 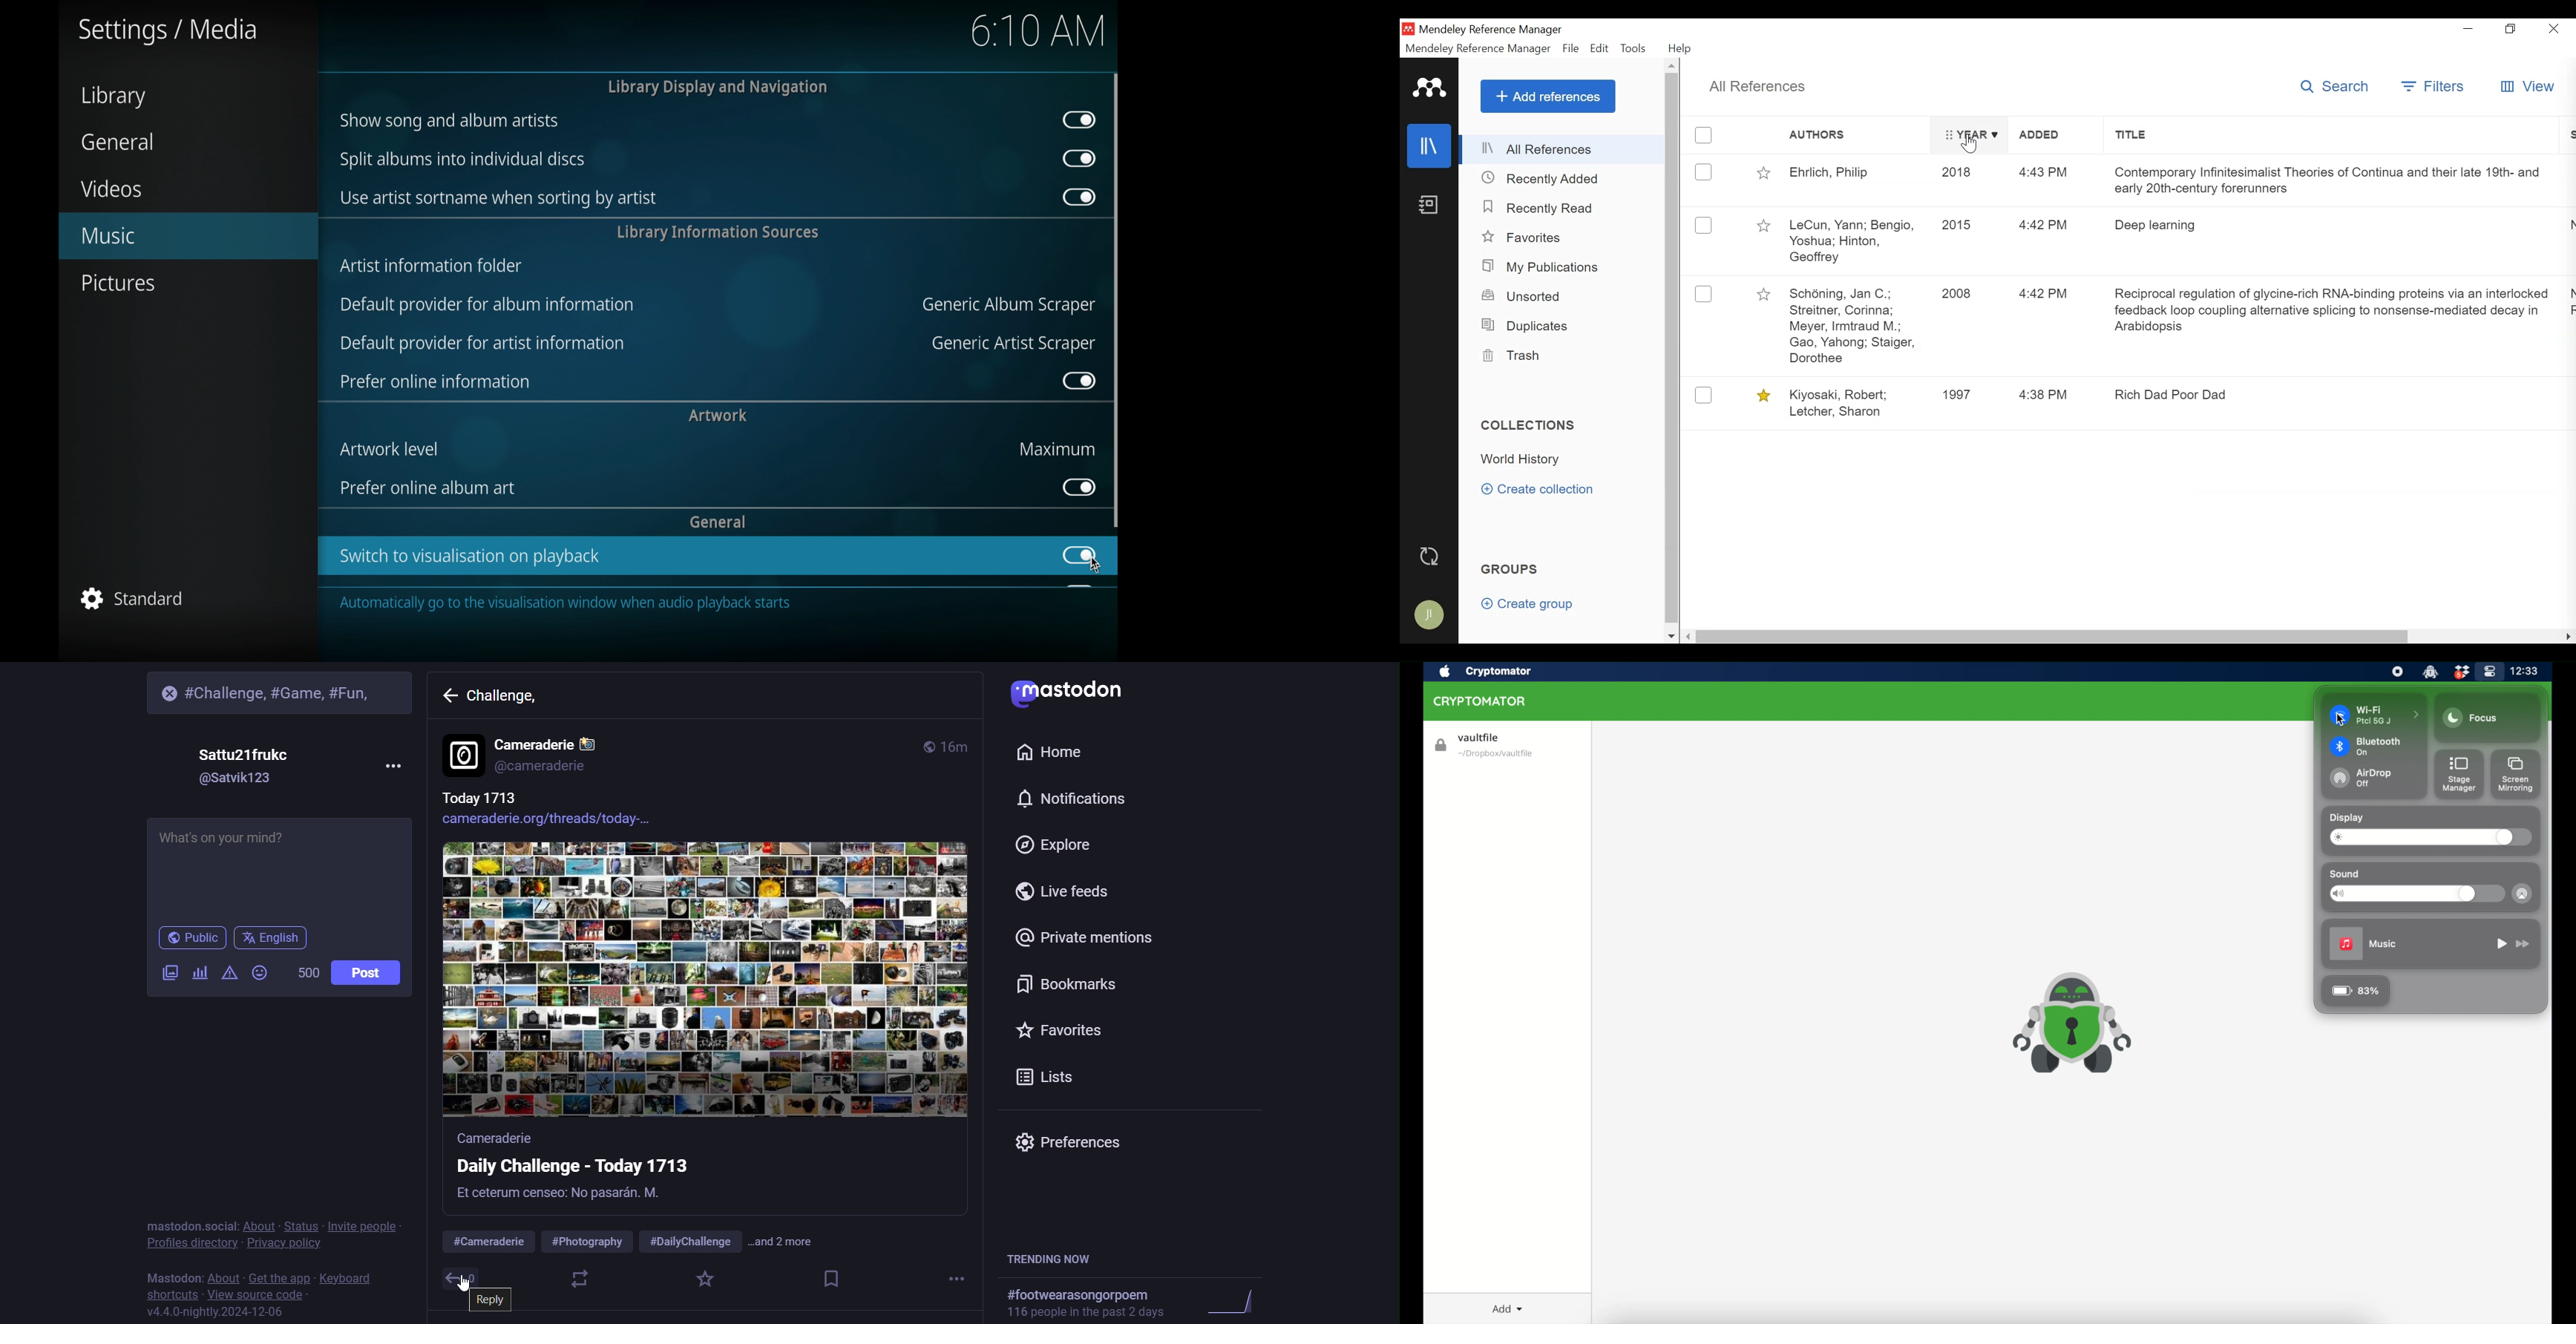 What do you see at coordinates (1096, 566) in the screenshot?
I see `cursor` at bounding box center [1096, 566].